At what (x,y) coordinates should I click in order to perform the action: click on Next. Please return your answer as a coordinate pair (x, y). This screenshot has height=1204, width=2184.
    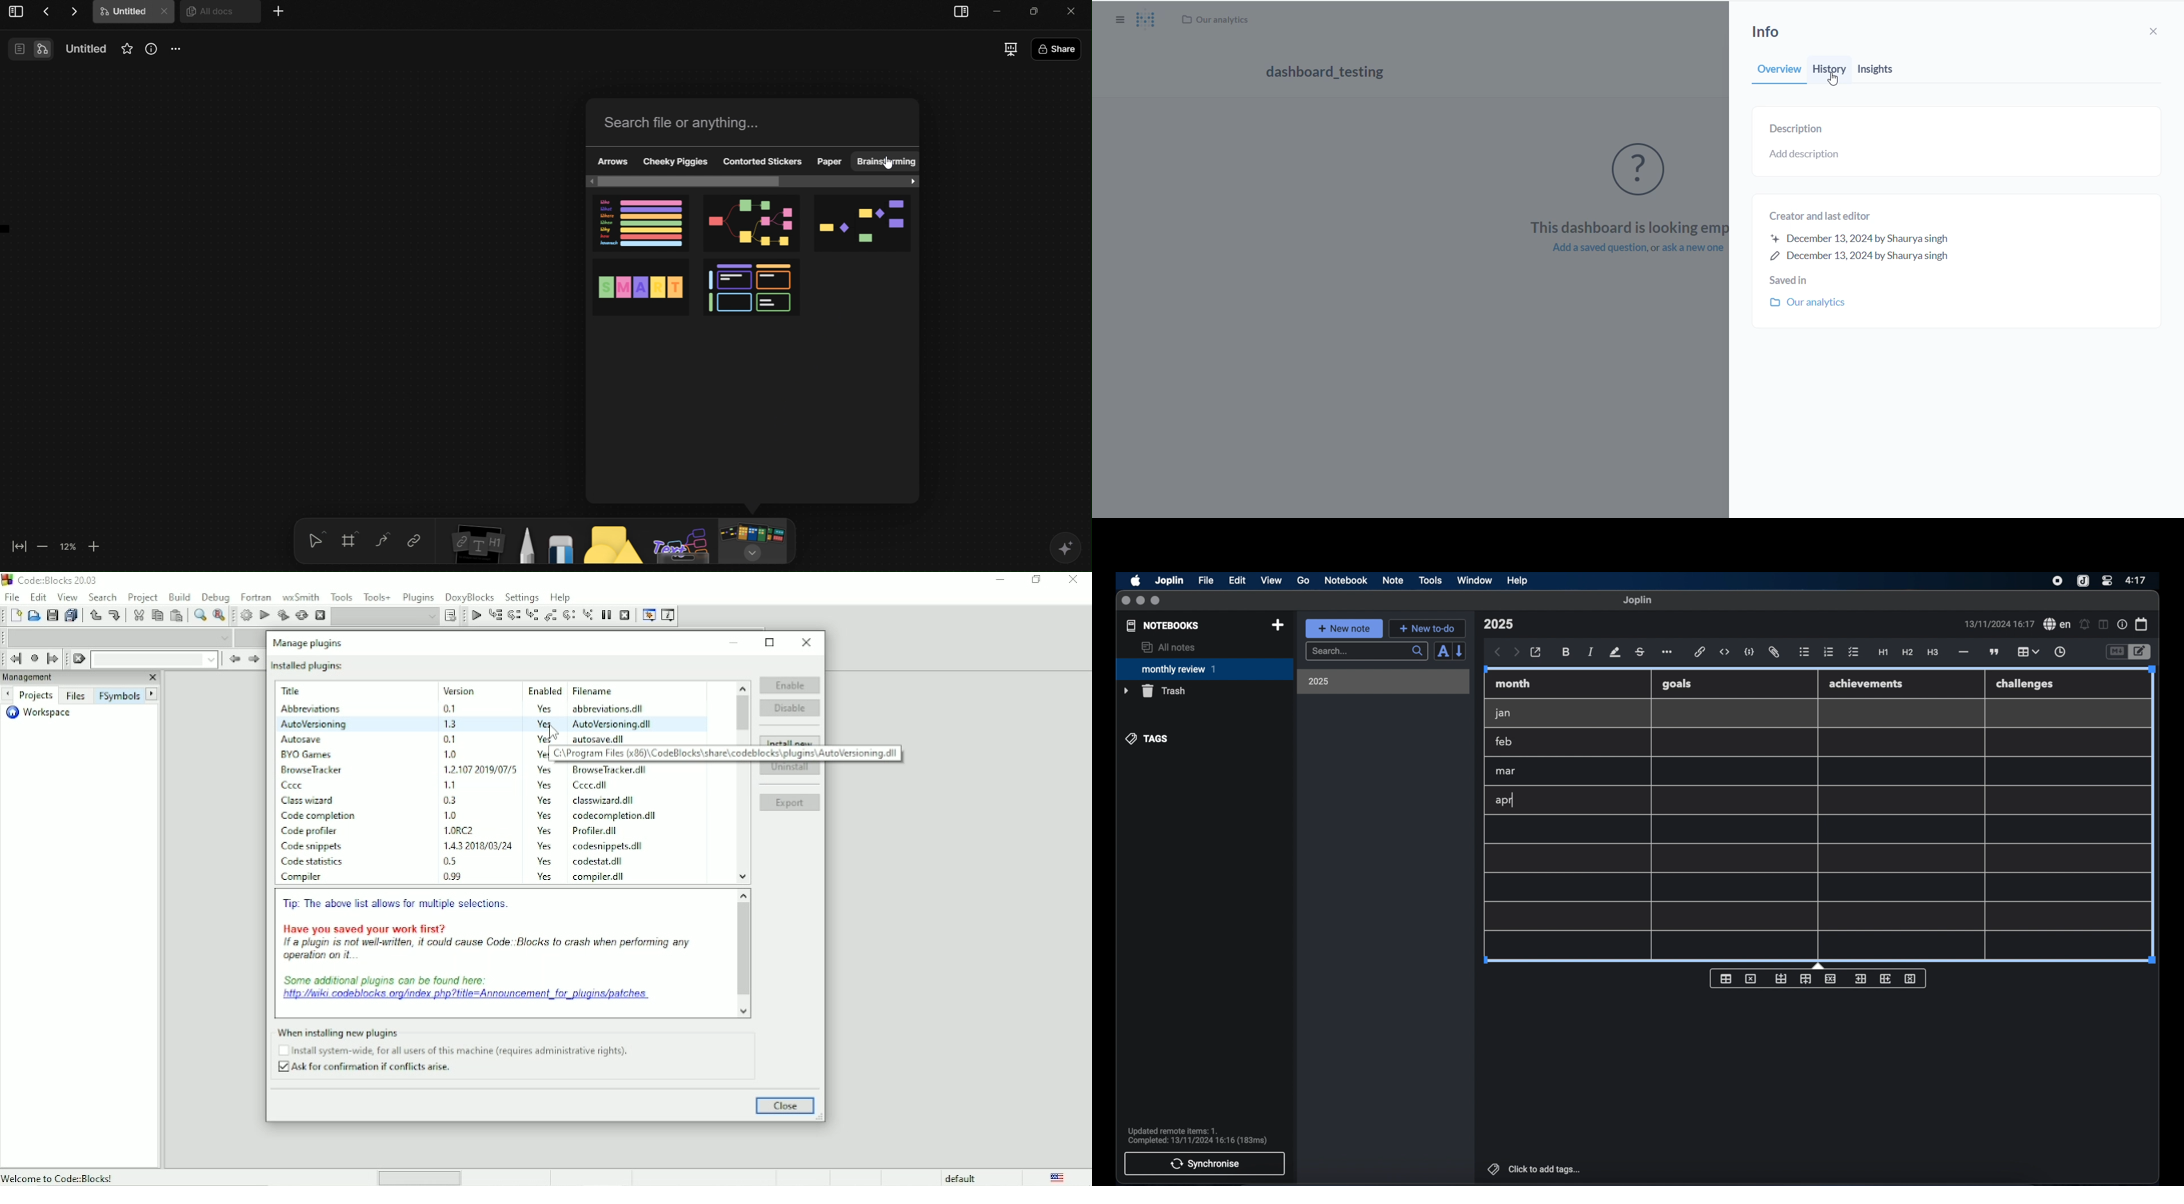
    Looking at the image, I should click on (253, 659).